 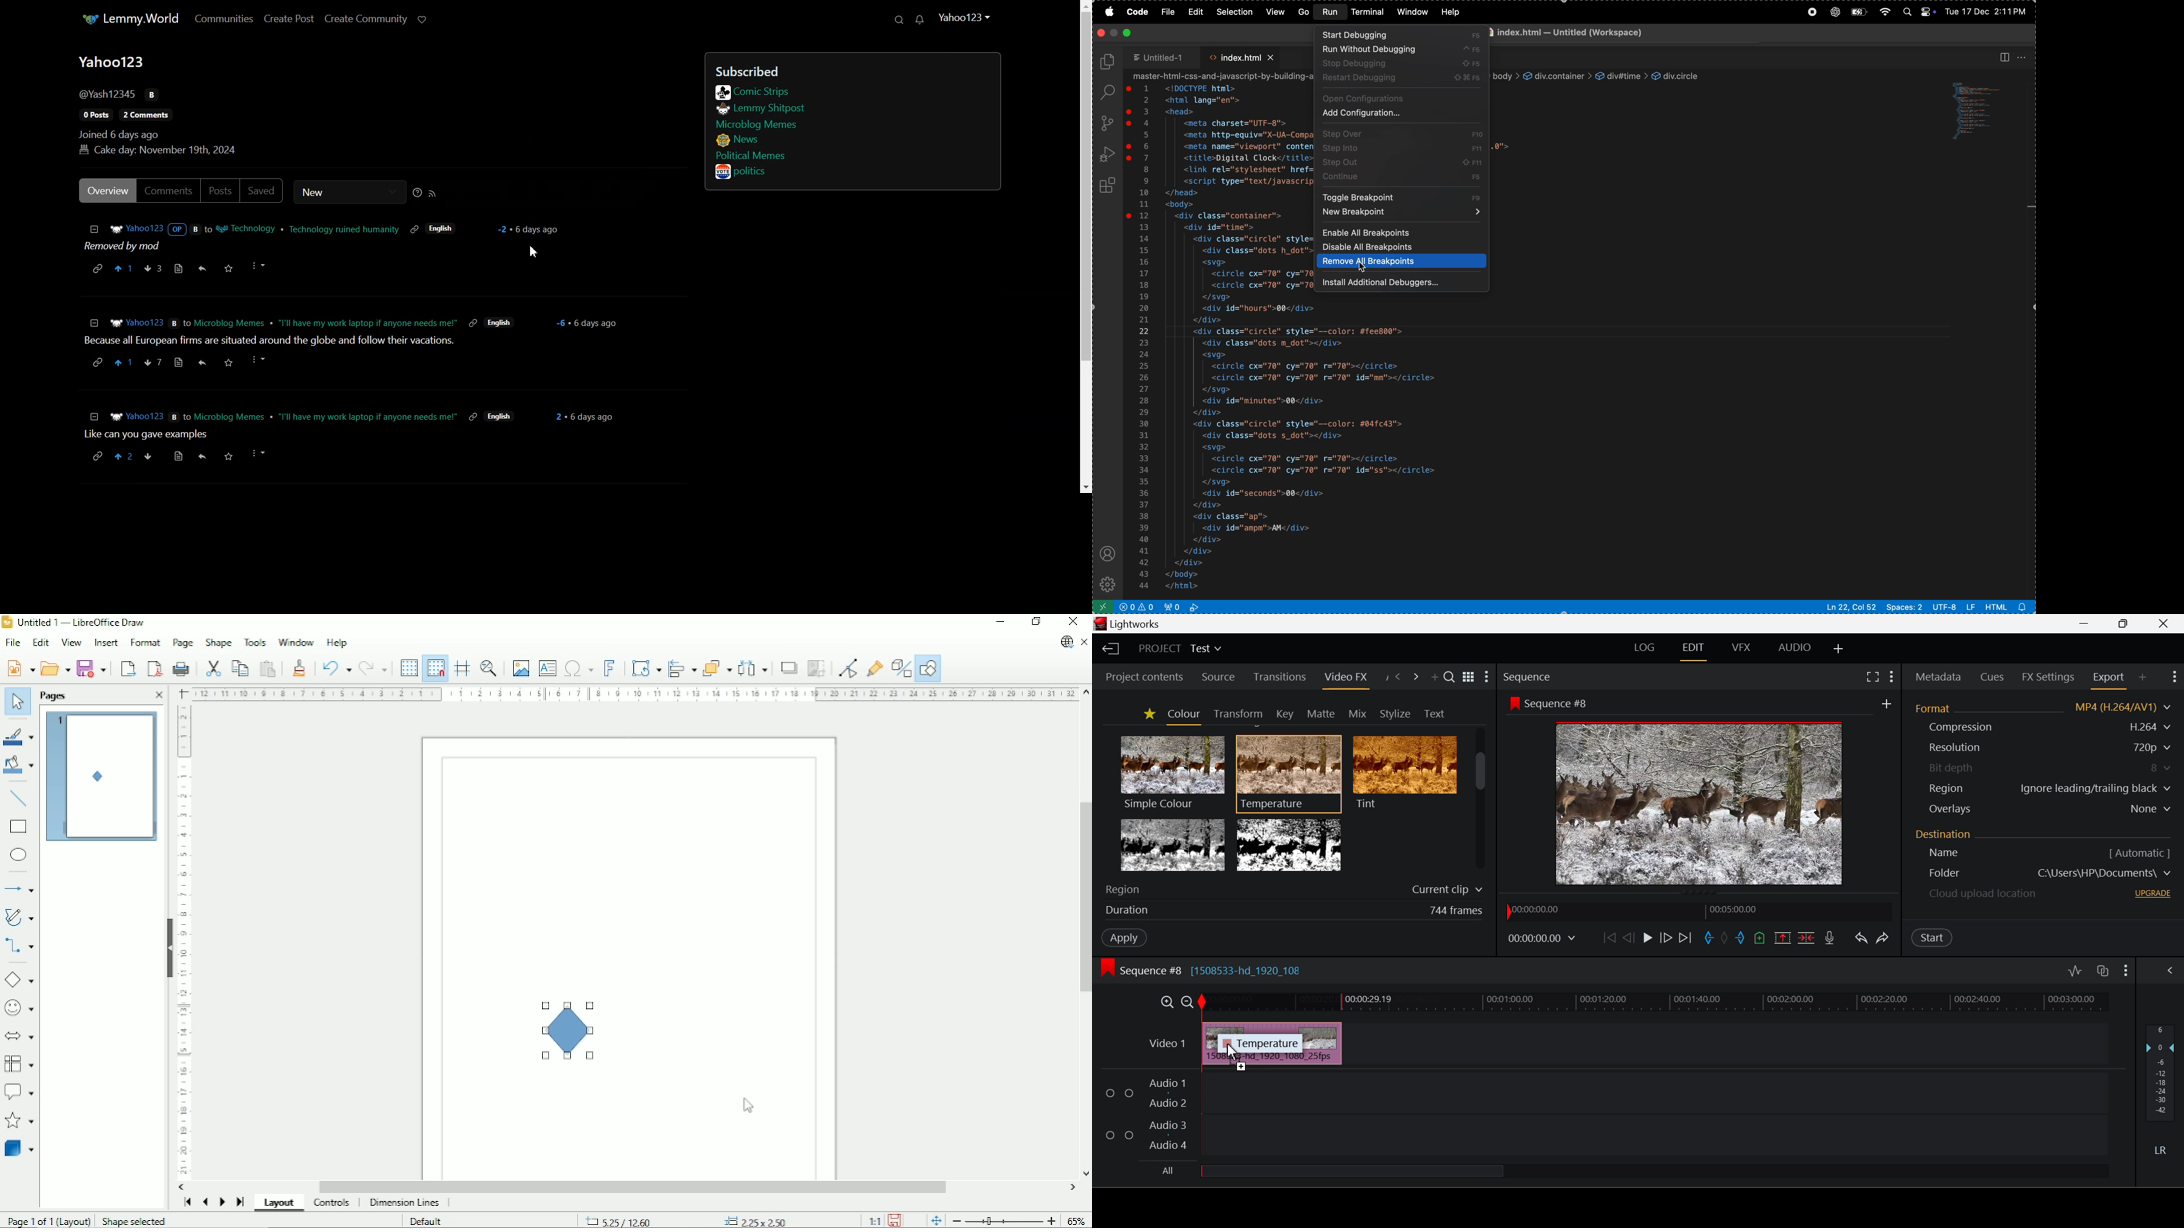 What do you see at coordinates (222, 19) in the screenshot?
I see `Communities` at bounding box center [222, 19].